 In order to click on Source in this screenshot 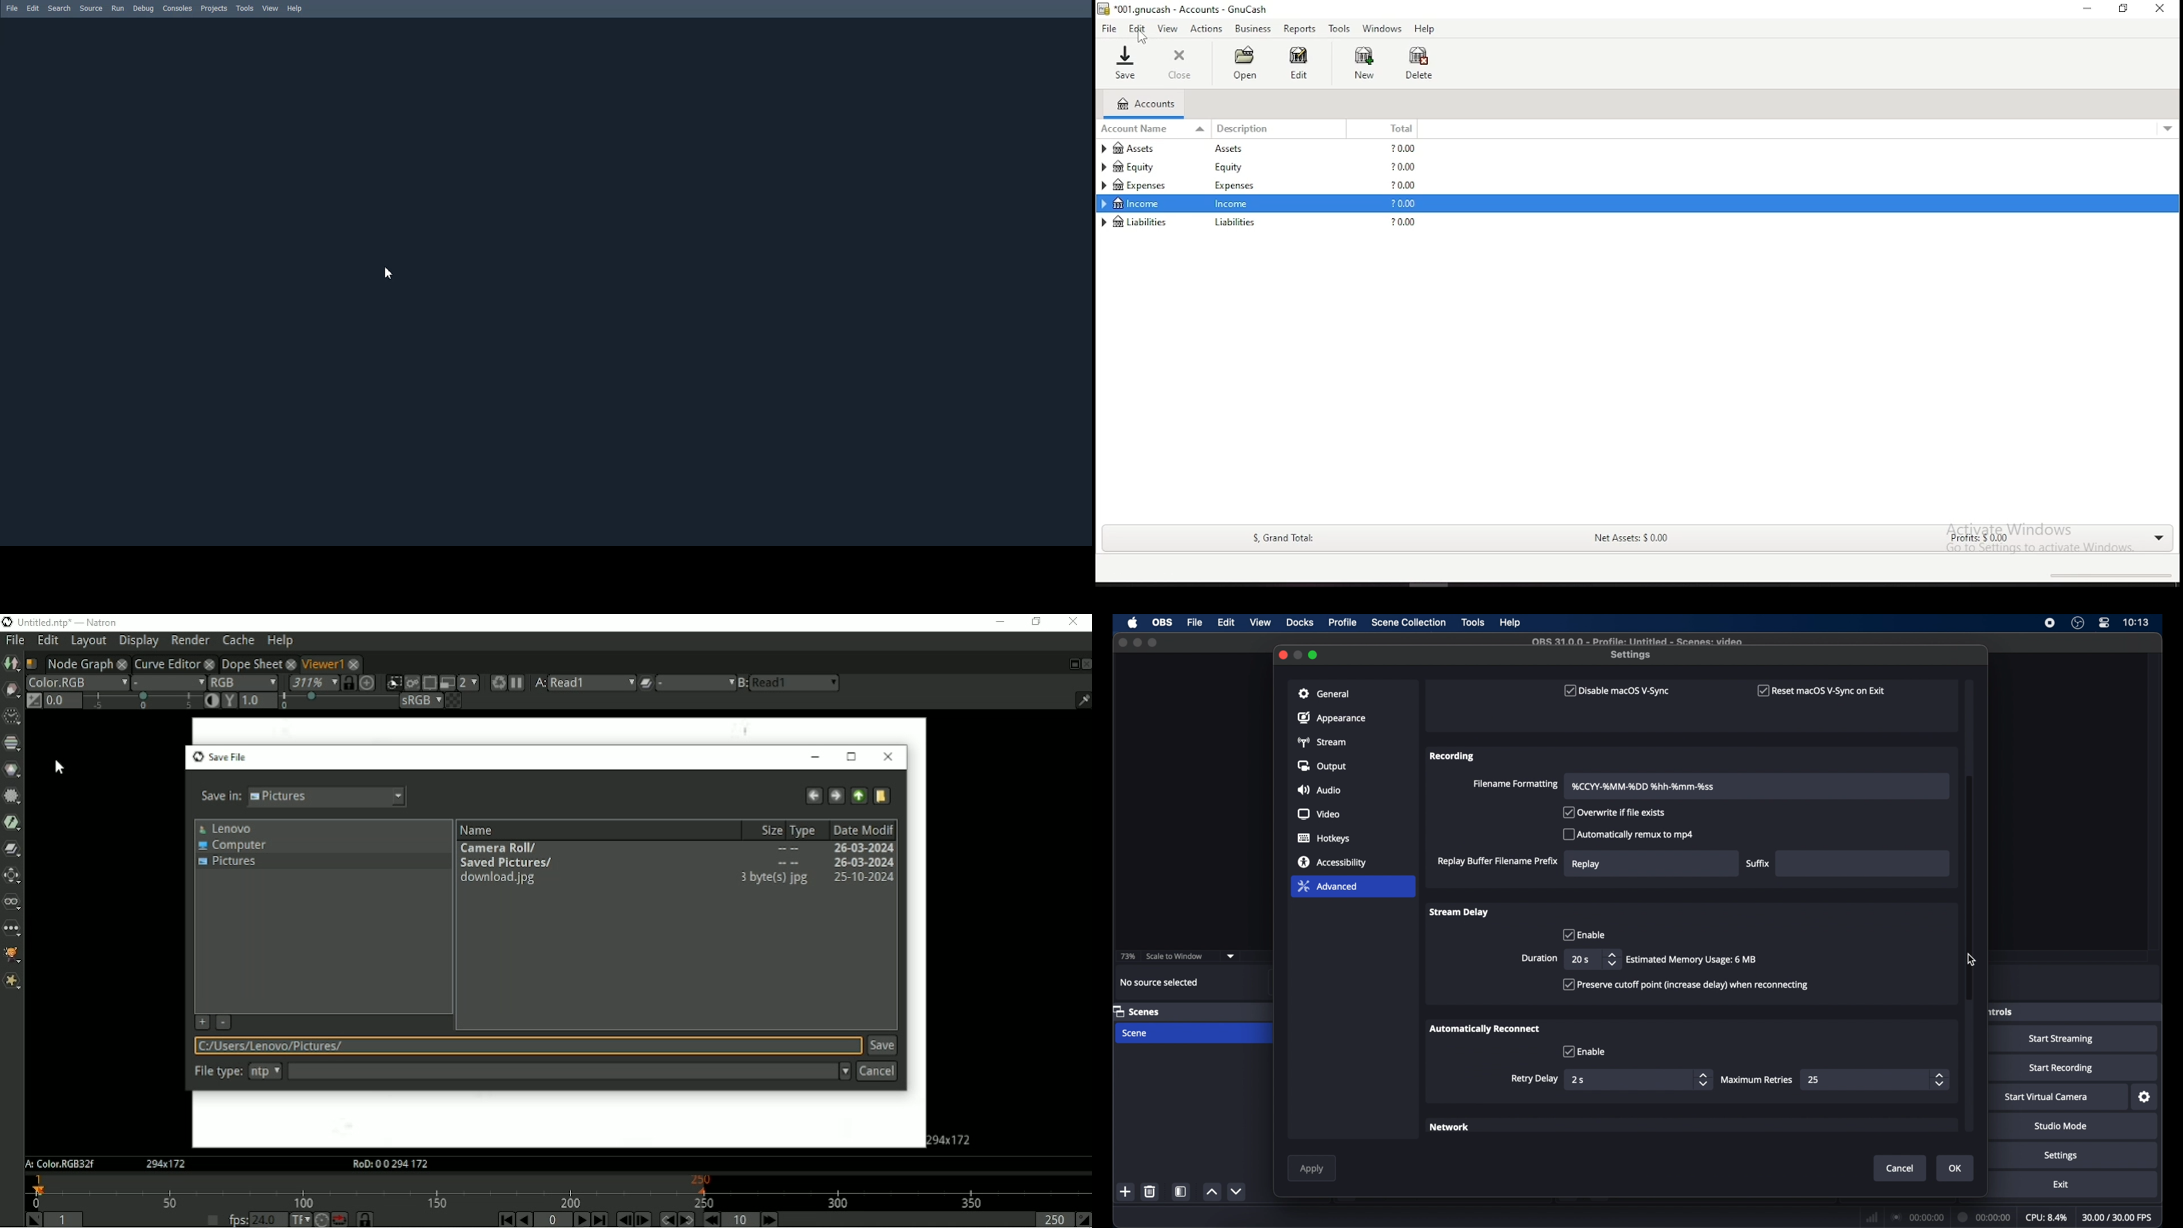, I will do `click(91, 8)`.